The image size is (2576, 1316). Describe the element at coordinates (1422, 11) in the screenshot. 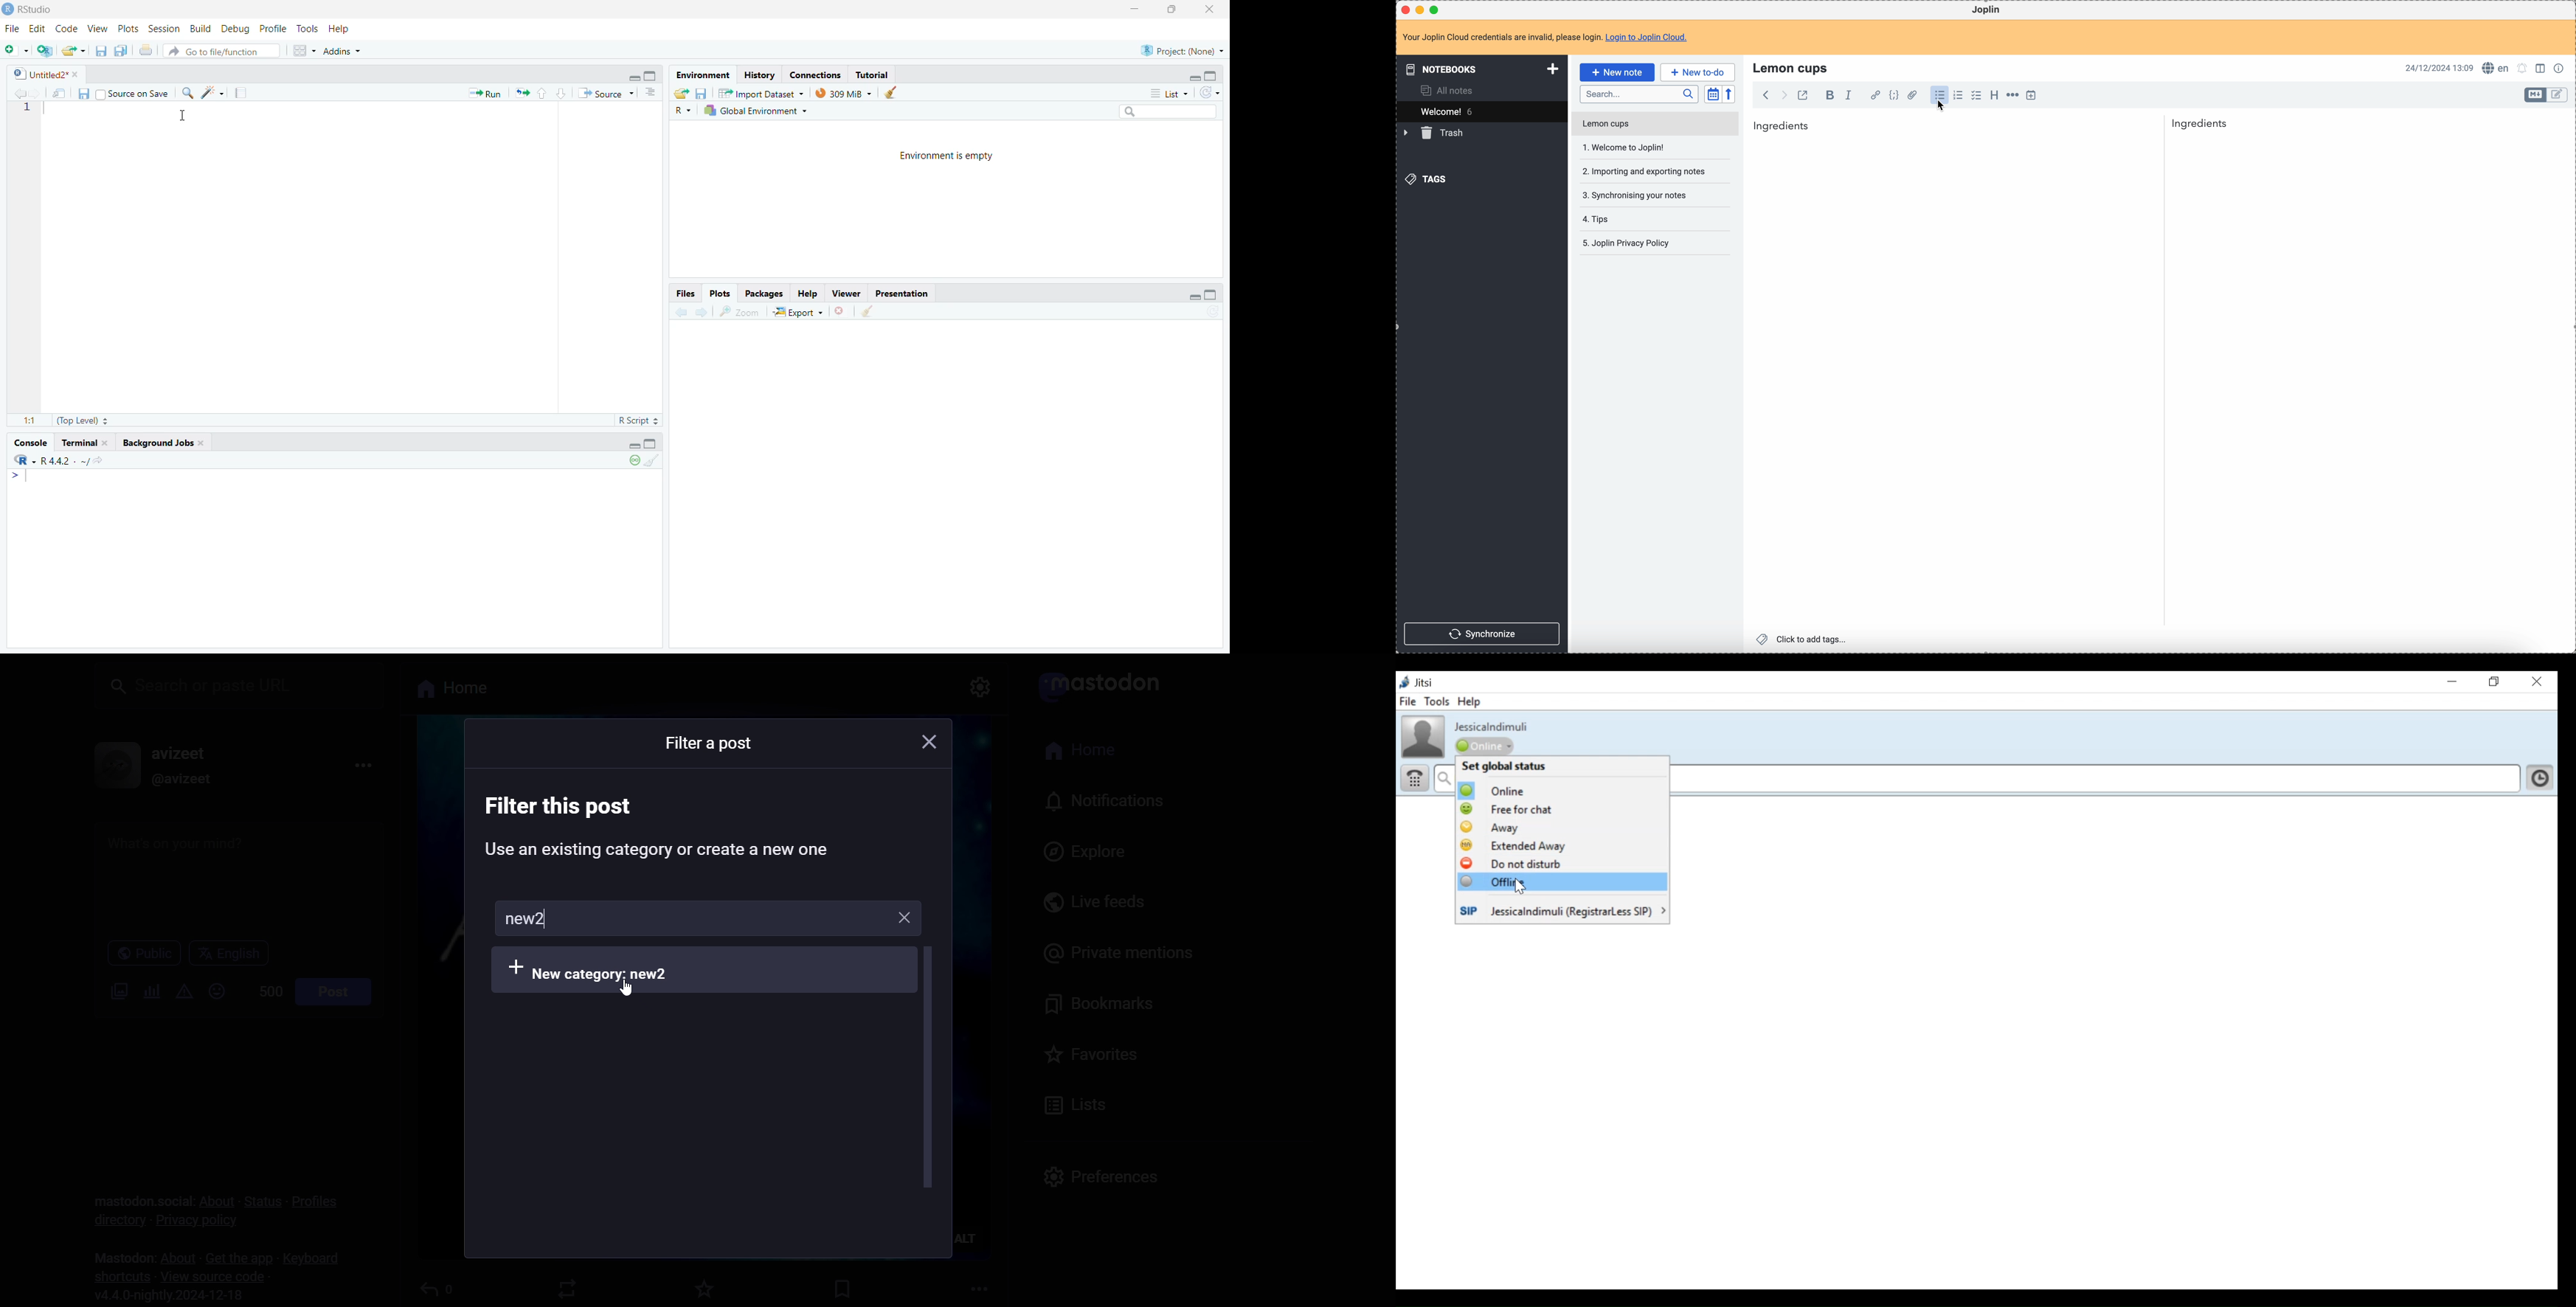

I see `minimize` at that location.